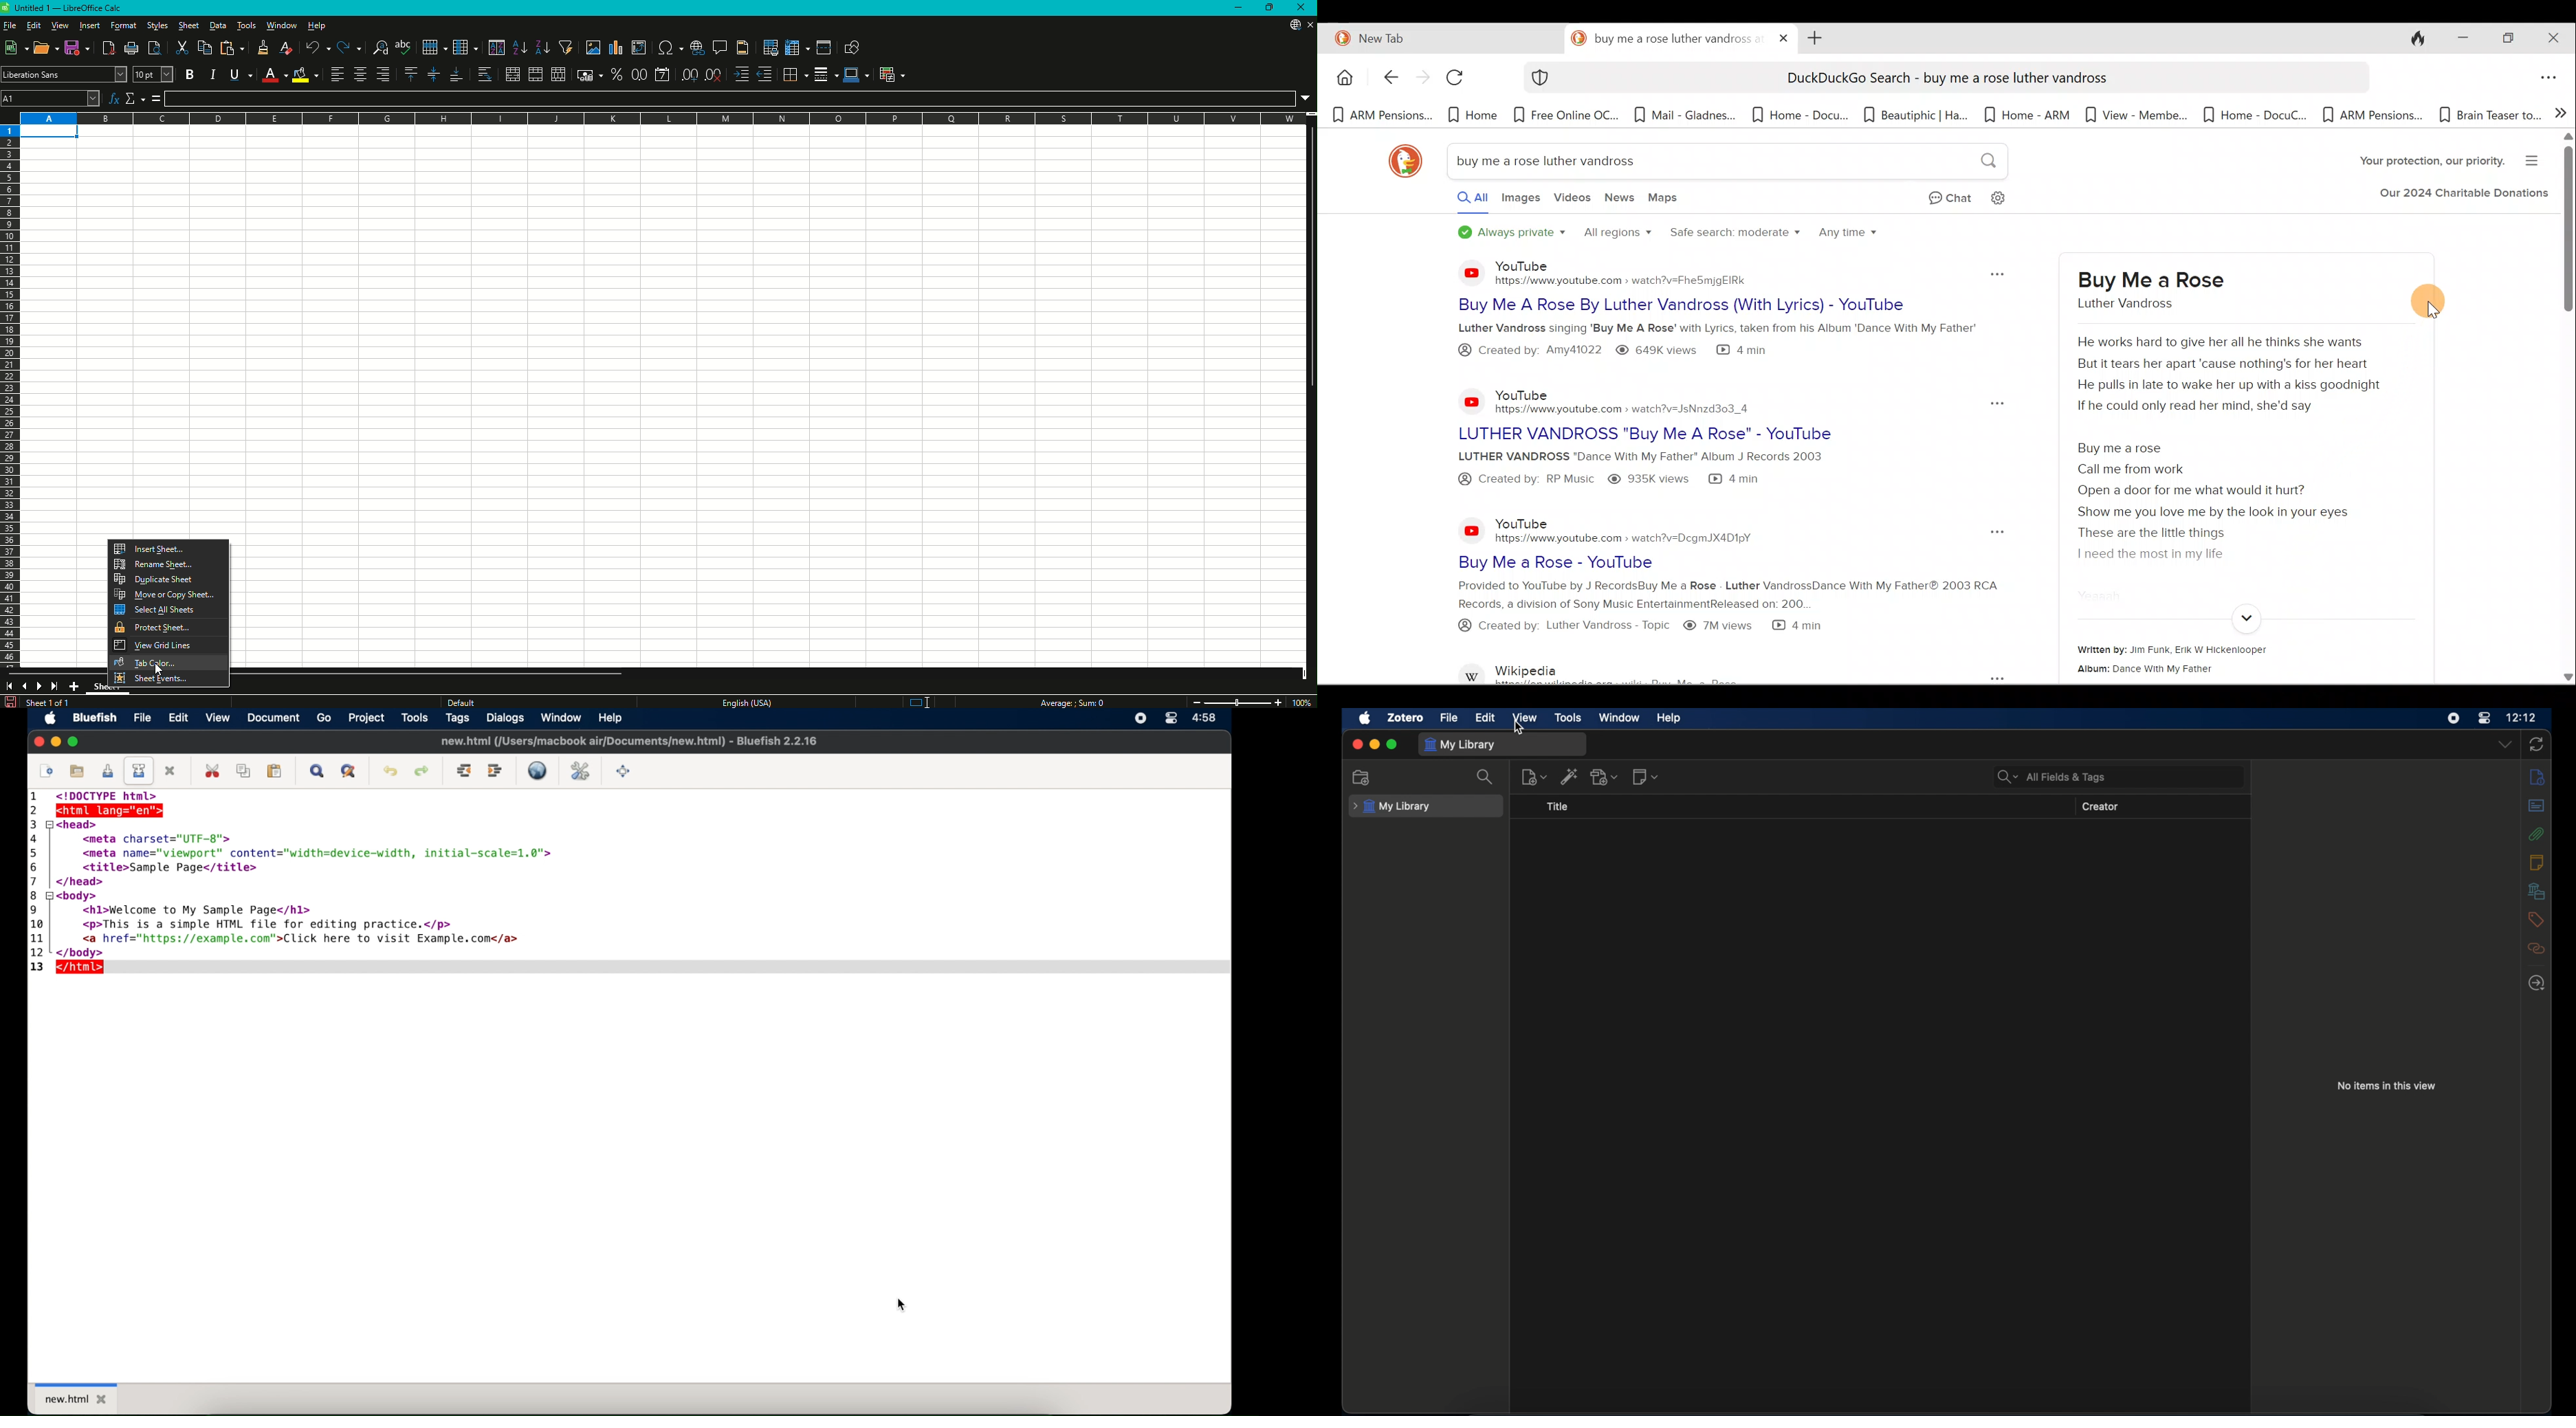  What do you see at coordinates (168, 678) in the screenshot?
I see `Sheet Events` at bounding box center [168, 678].